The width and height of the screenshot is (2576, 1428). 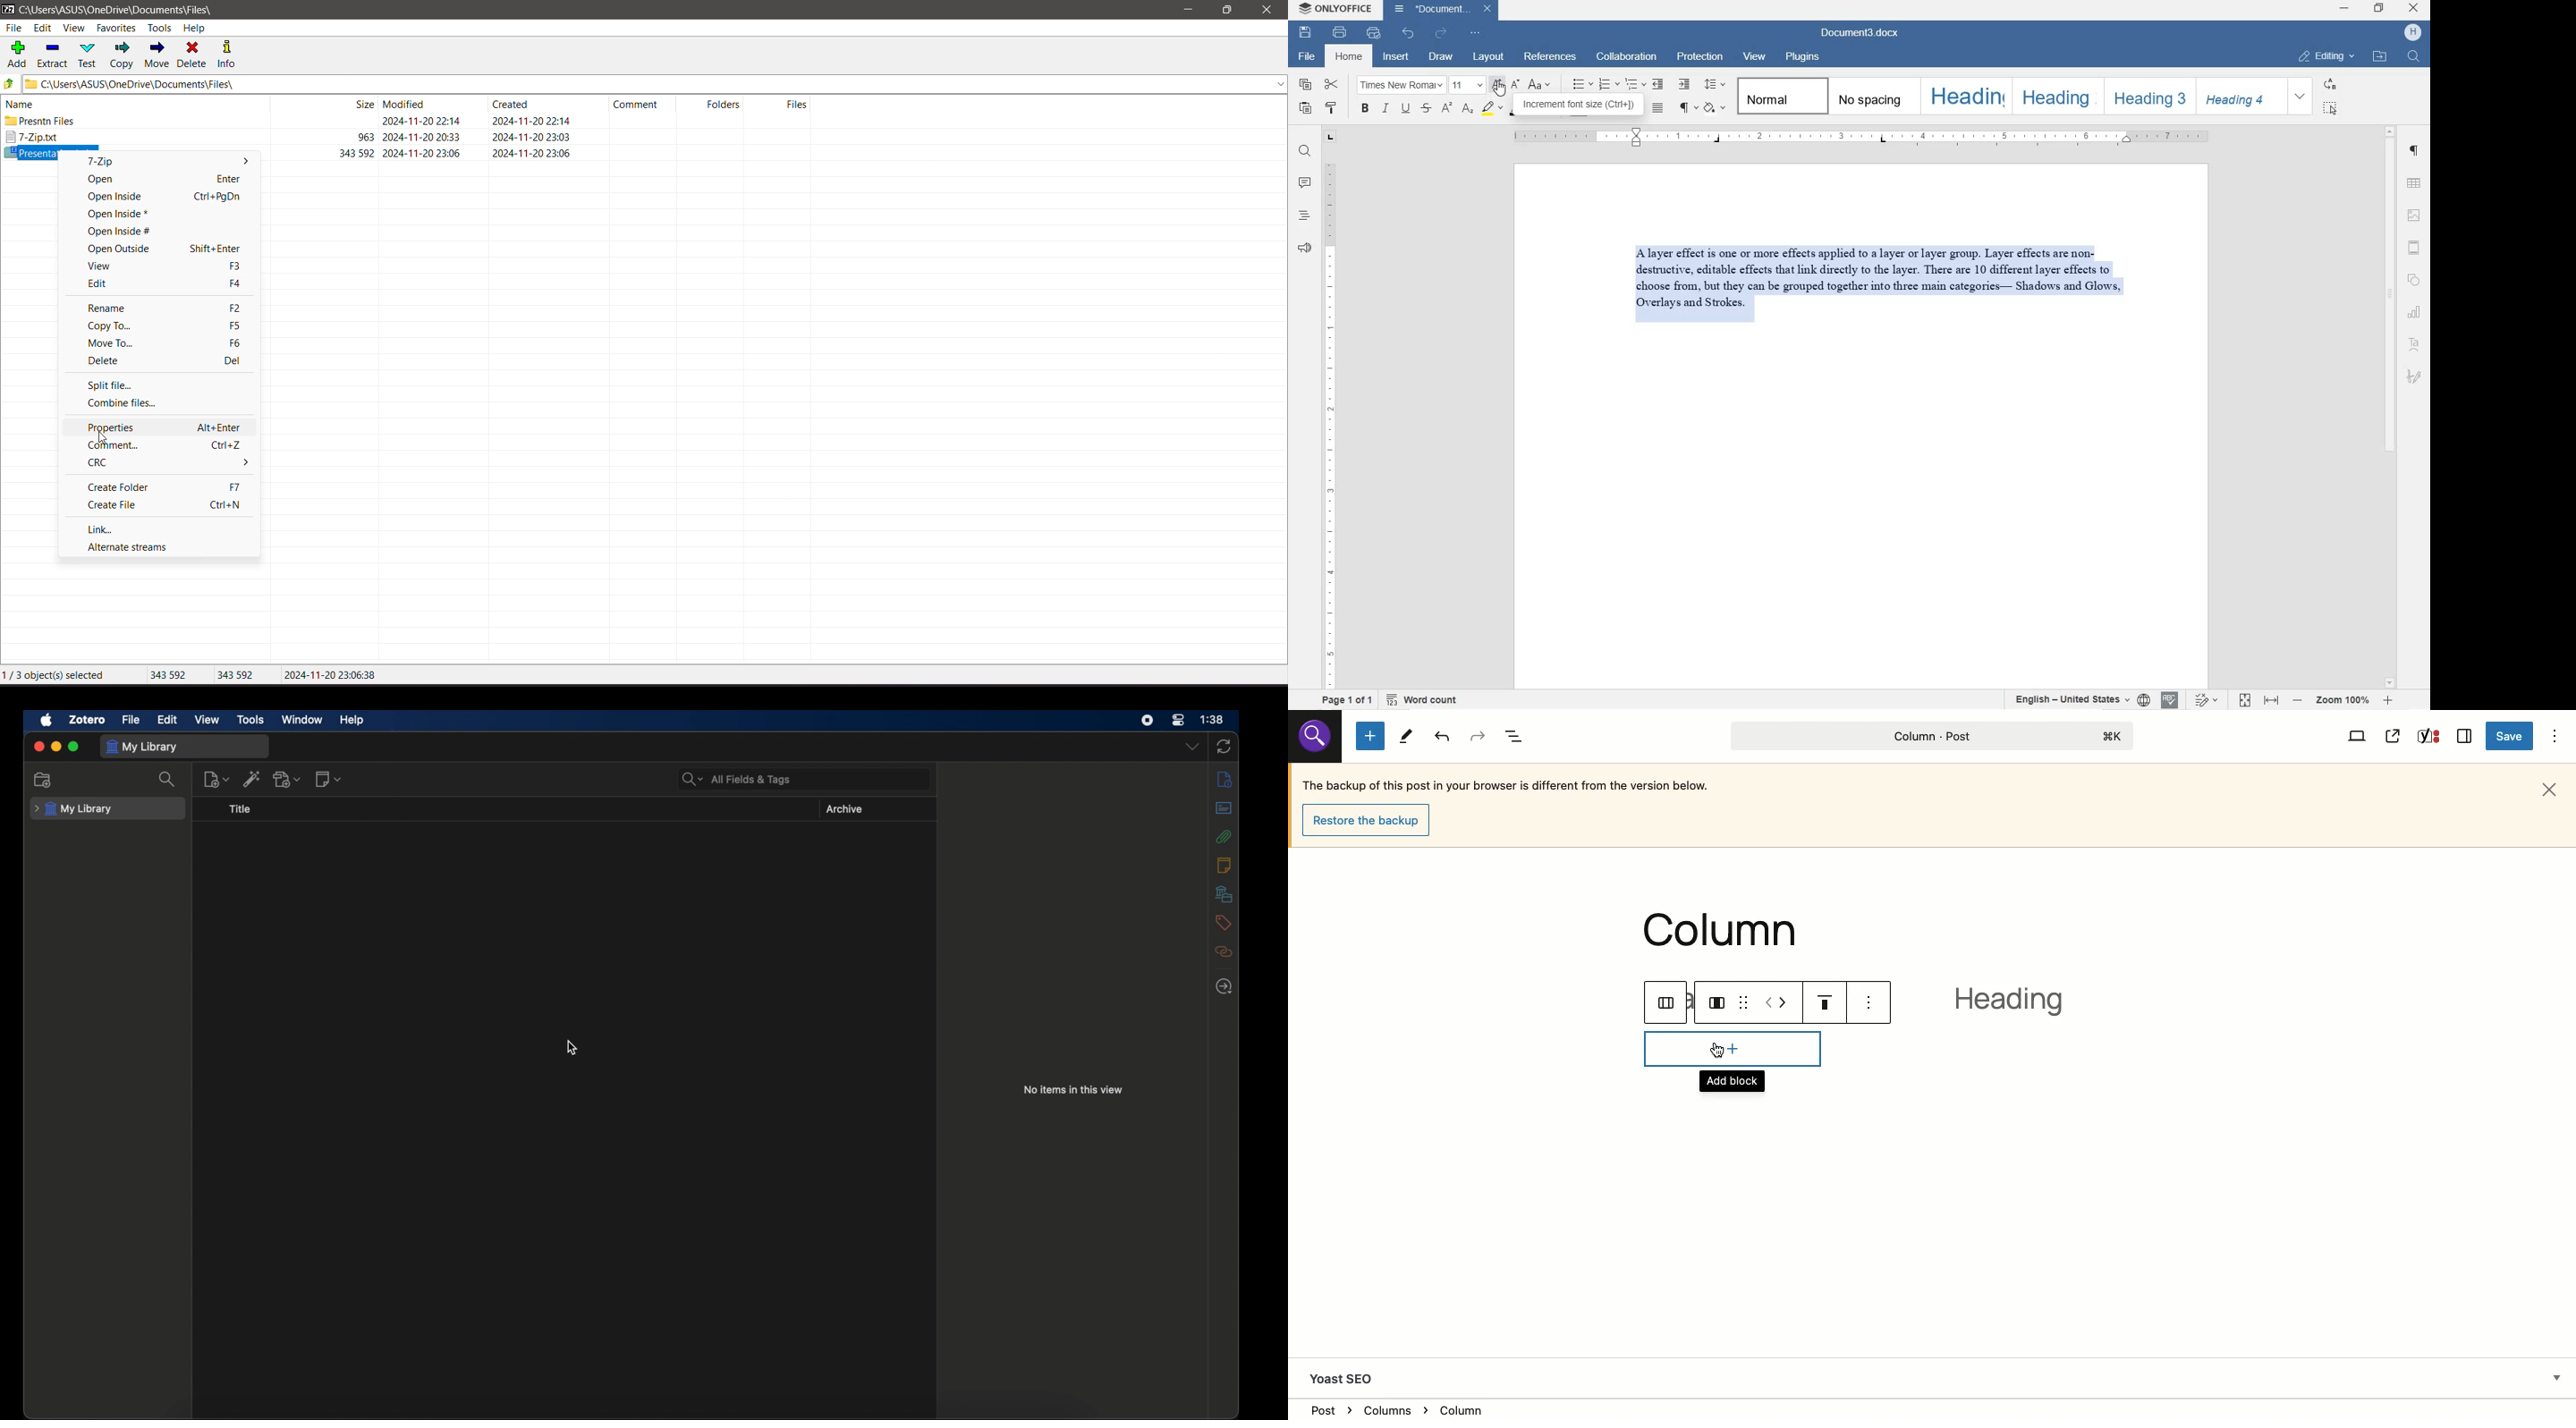 I want to click on CHART, so click(x=2415, y=310).